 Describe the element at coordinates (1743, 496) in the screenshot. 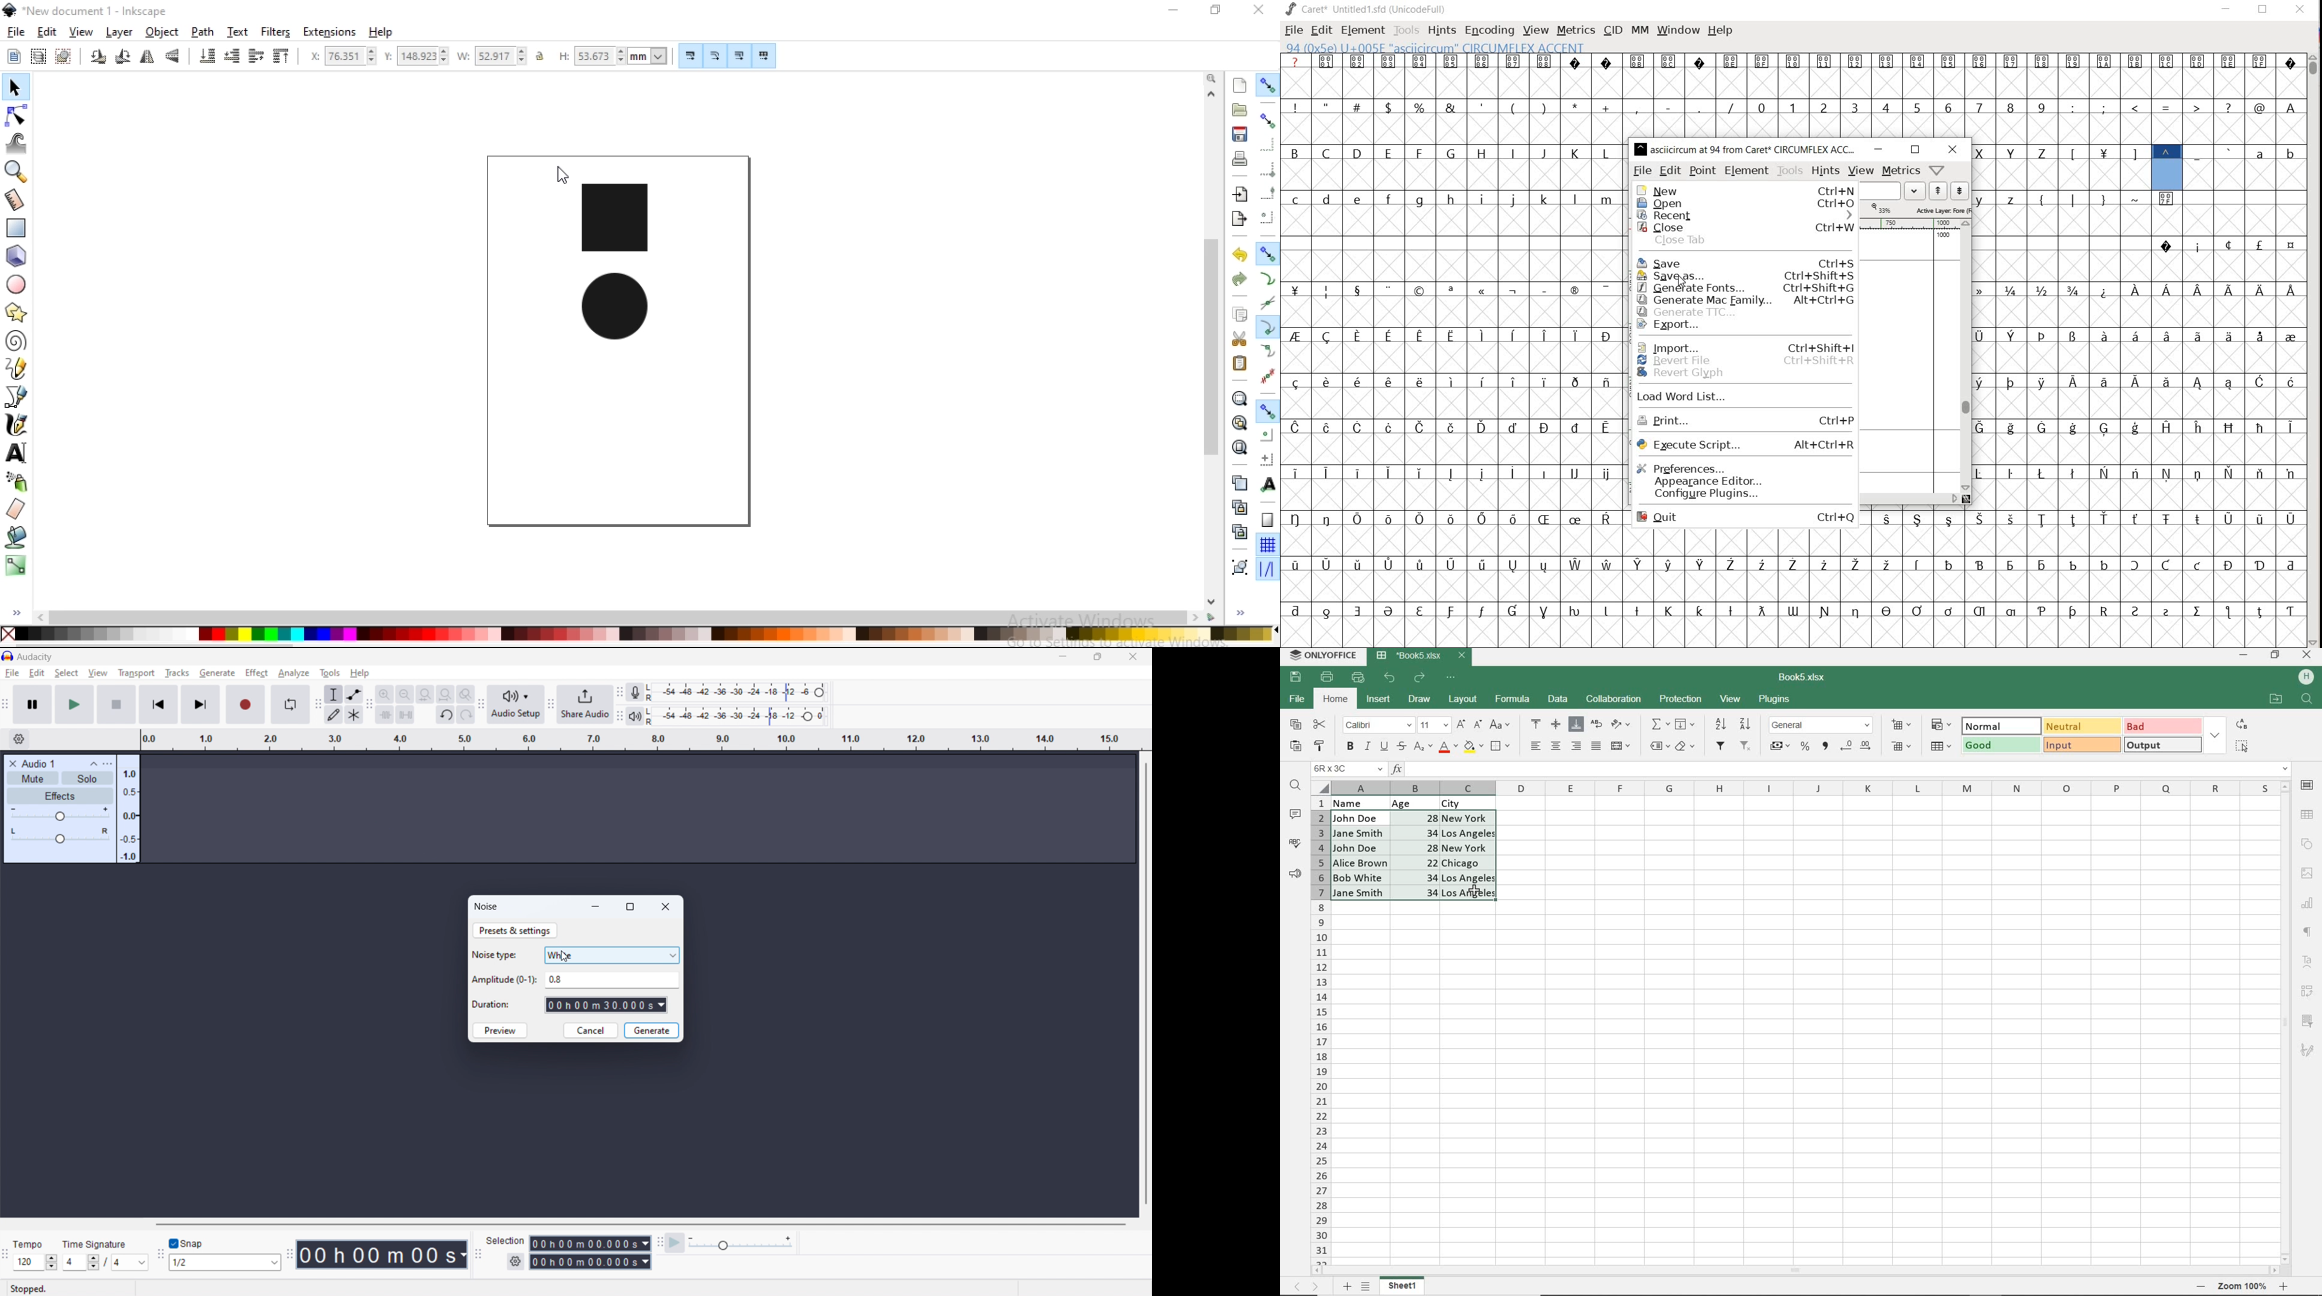

I see `configure plugins` at that location.